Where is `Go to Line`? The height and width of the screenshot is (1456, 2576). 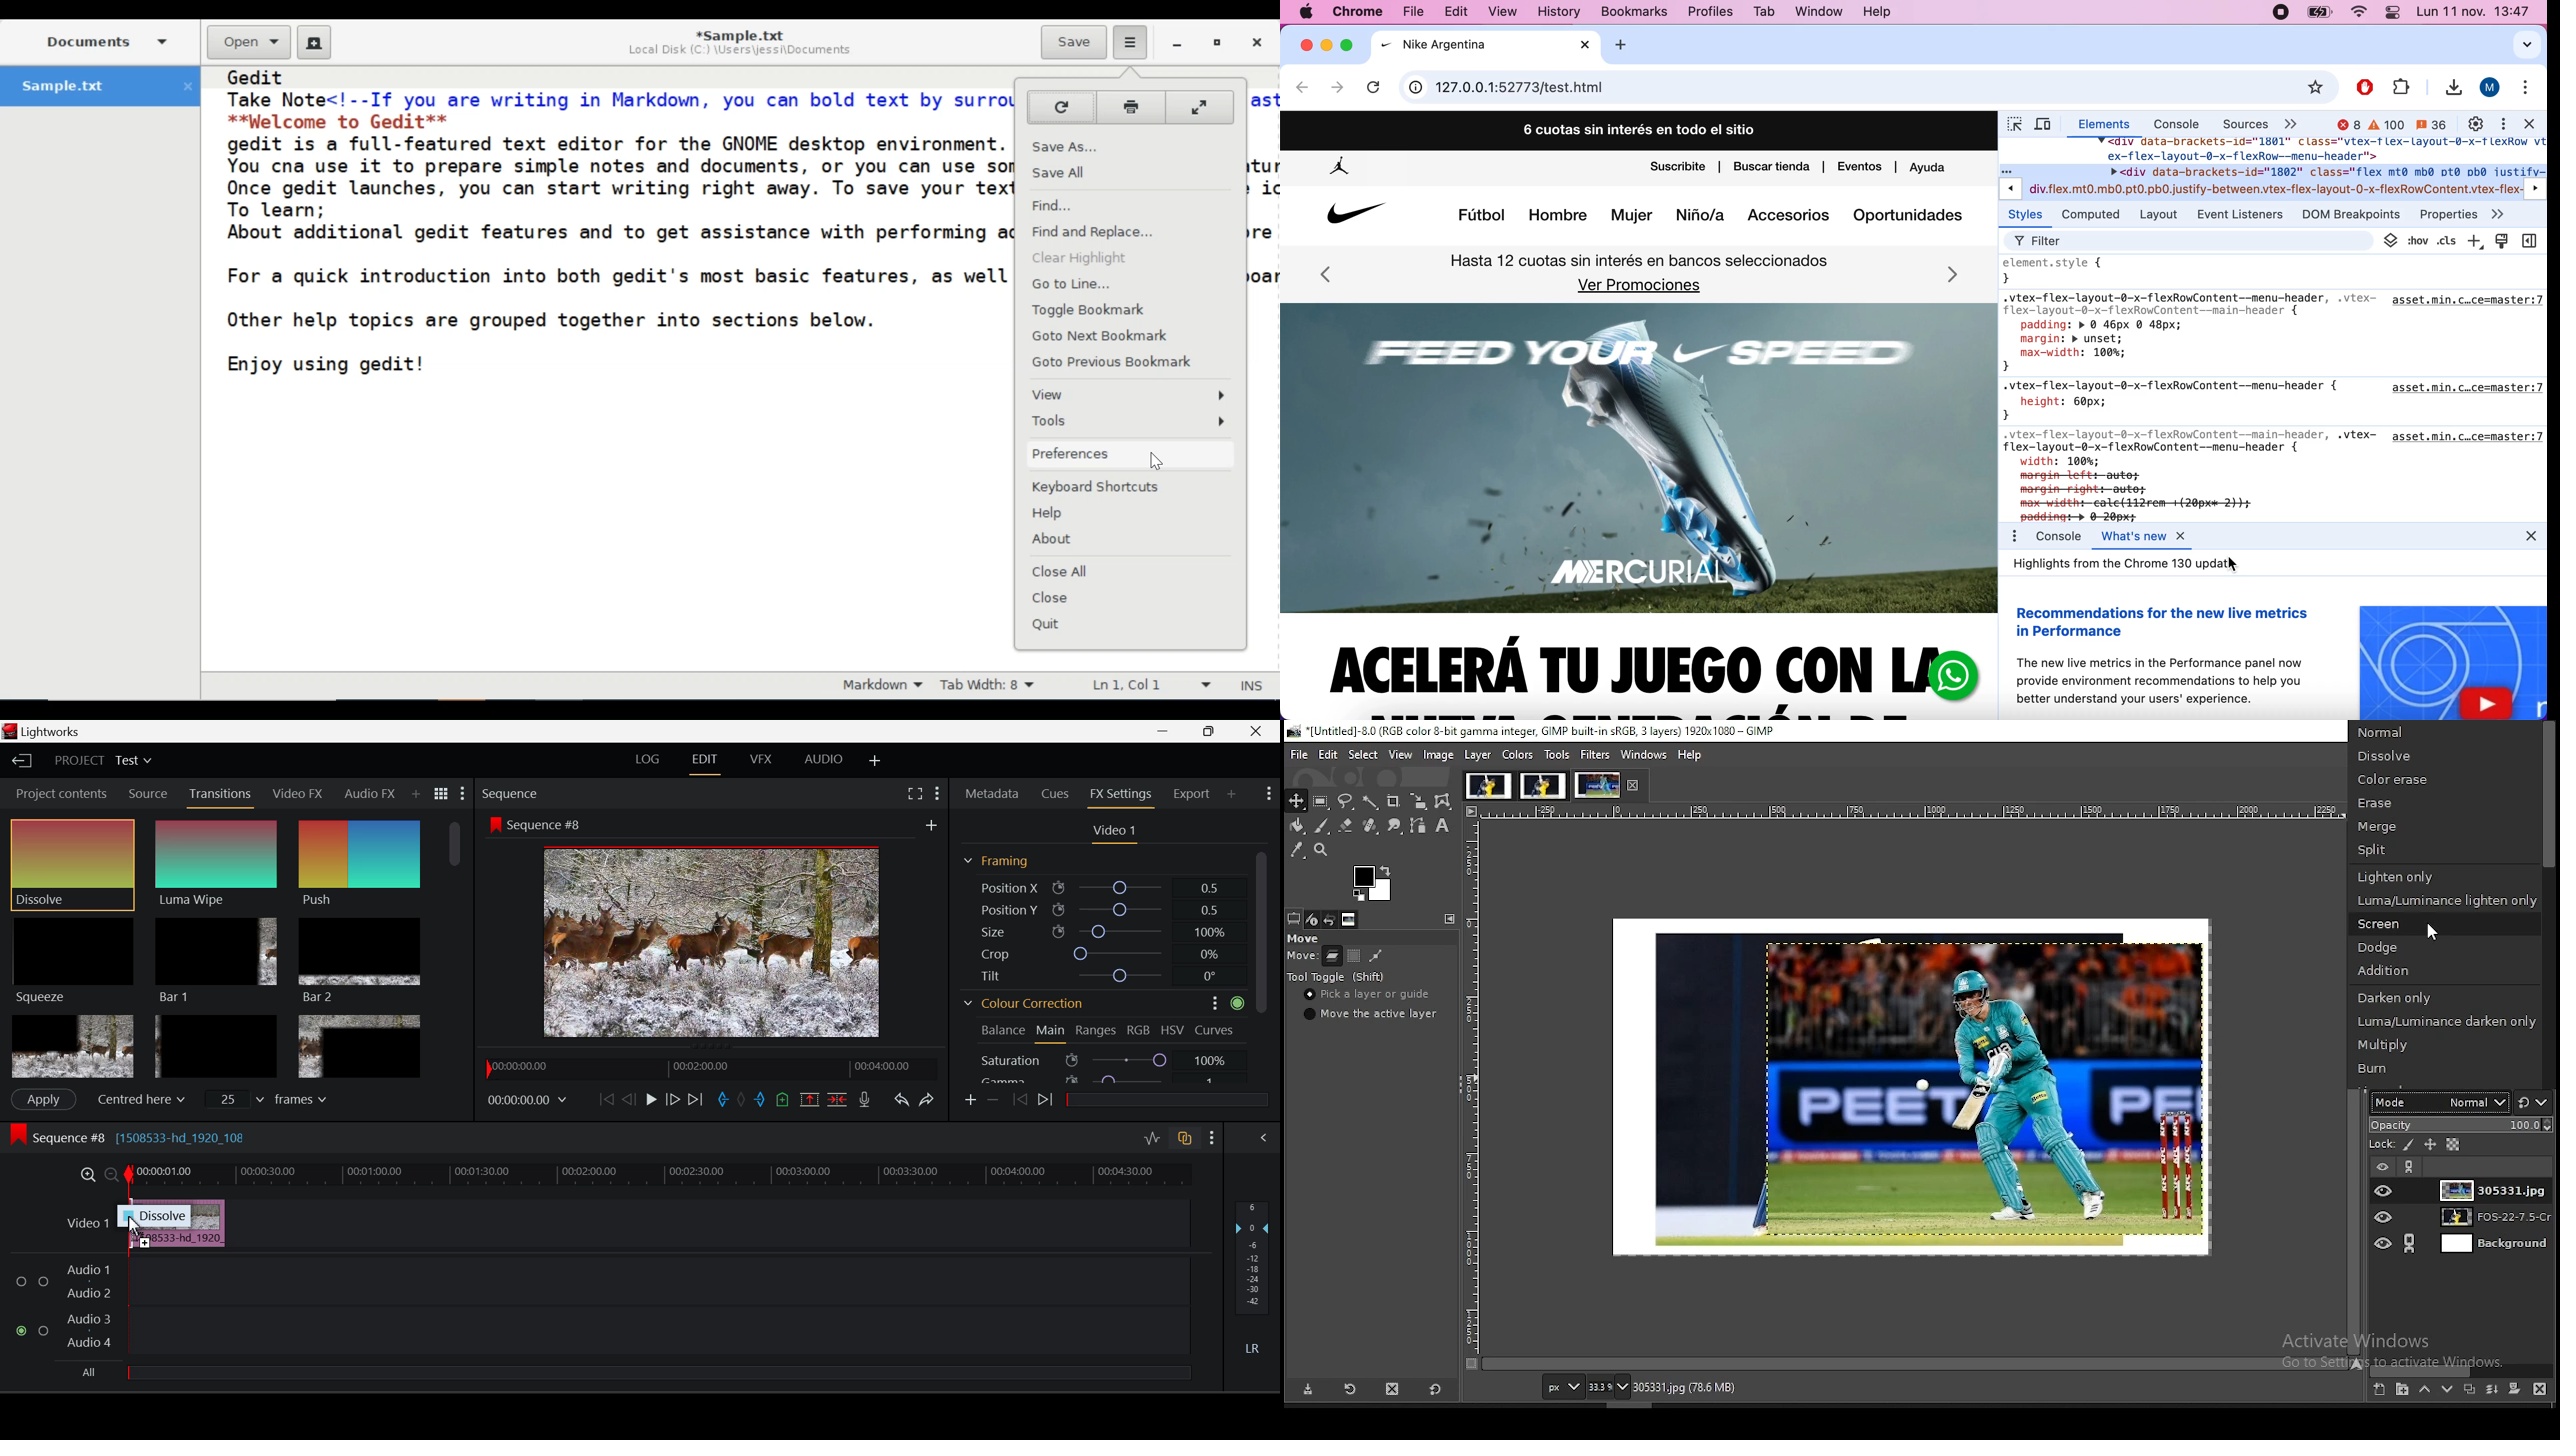
Go to Line is located at coordinates (1077, 284).